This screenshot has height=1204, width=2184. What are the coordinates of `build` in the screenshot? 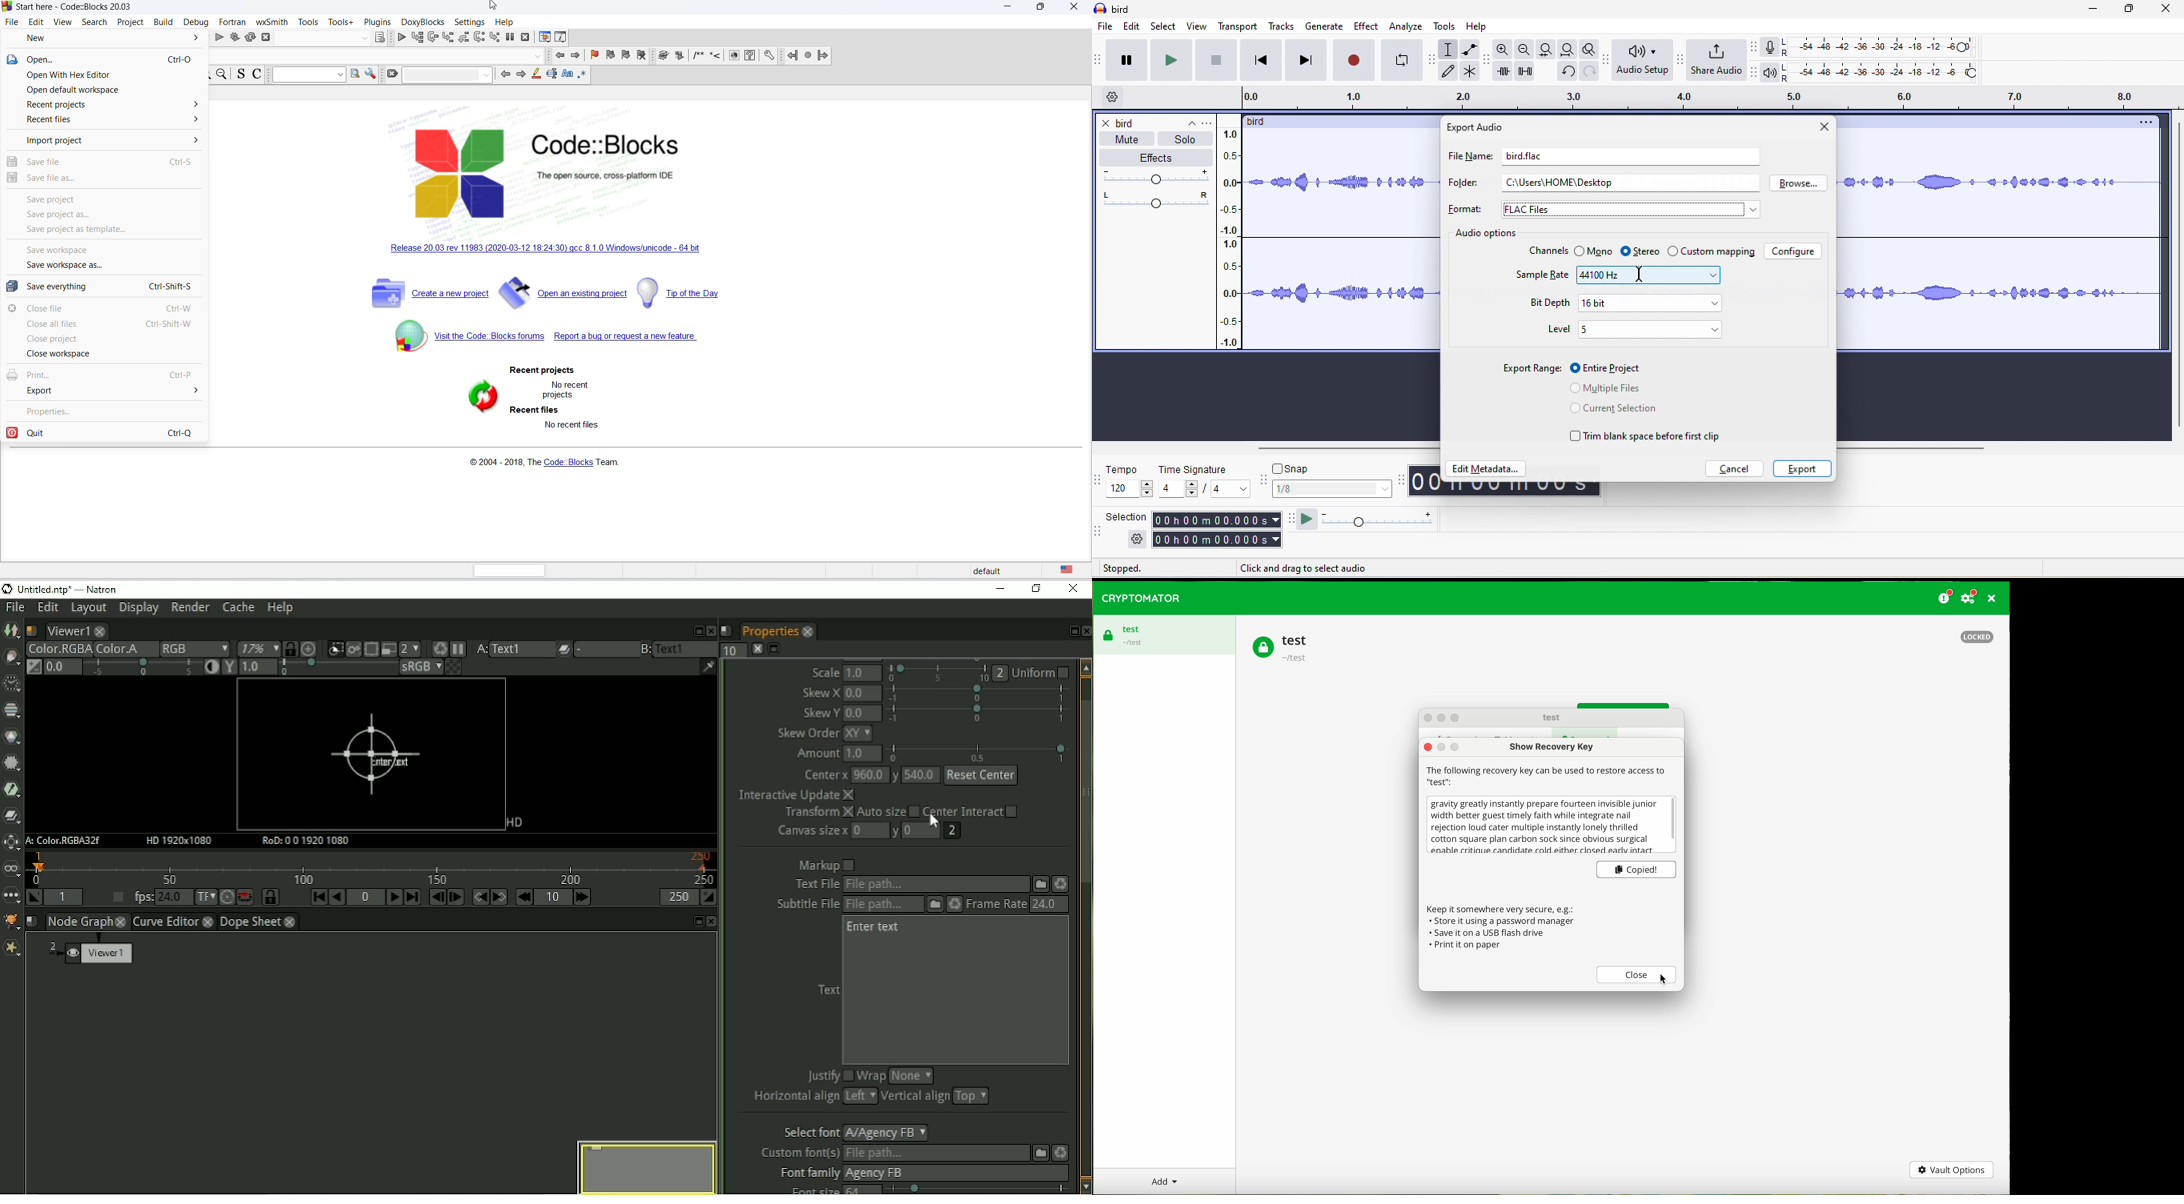 It's located at (165, 22).